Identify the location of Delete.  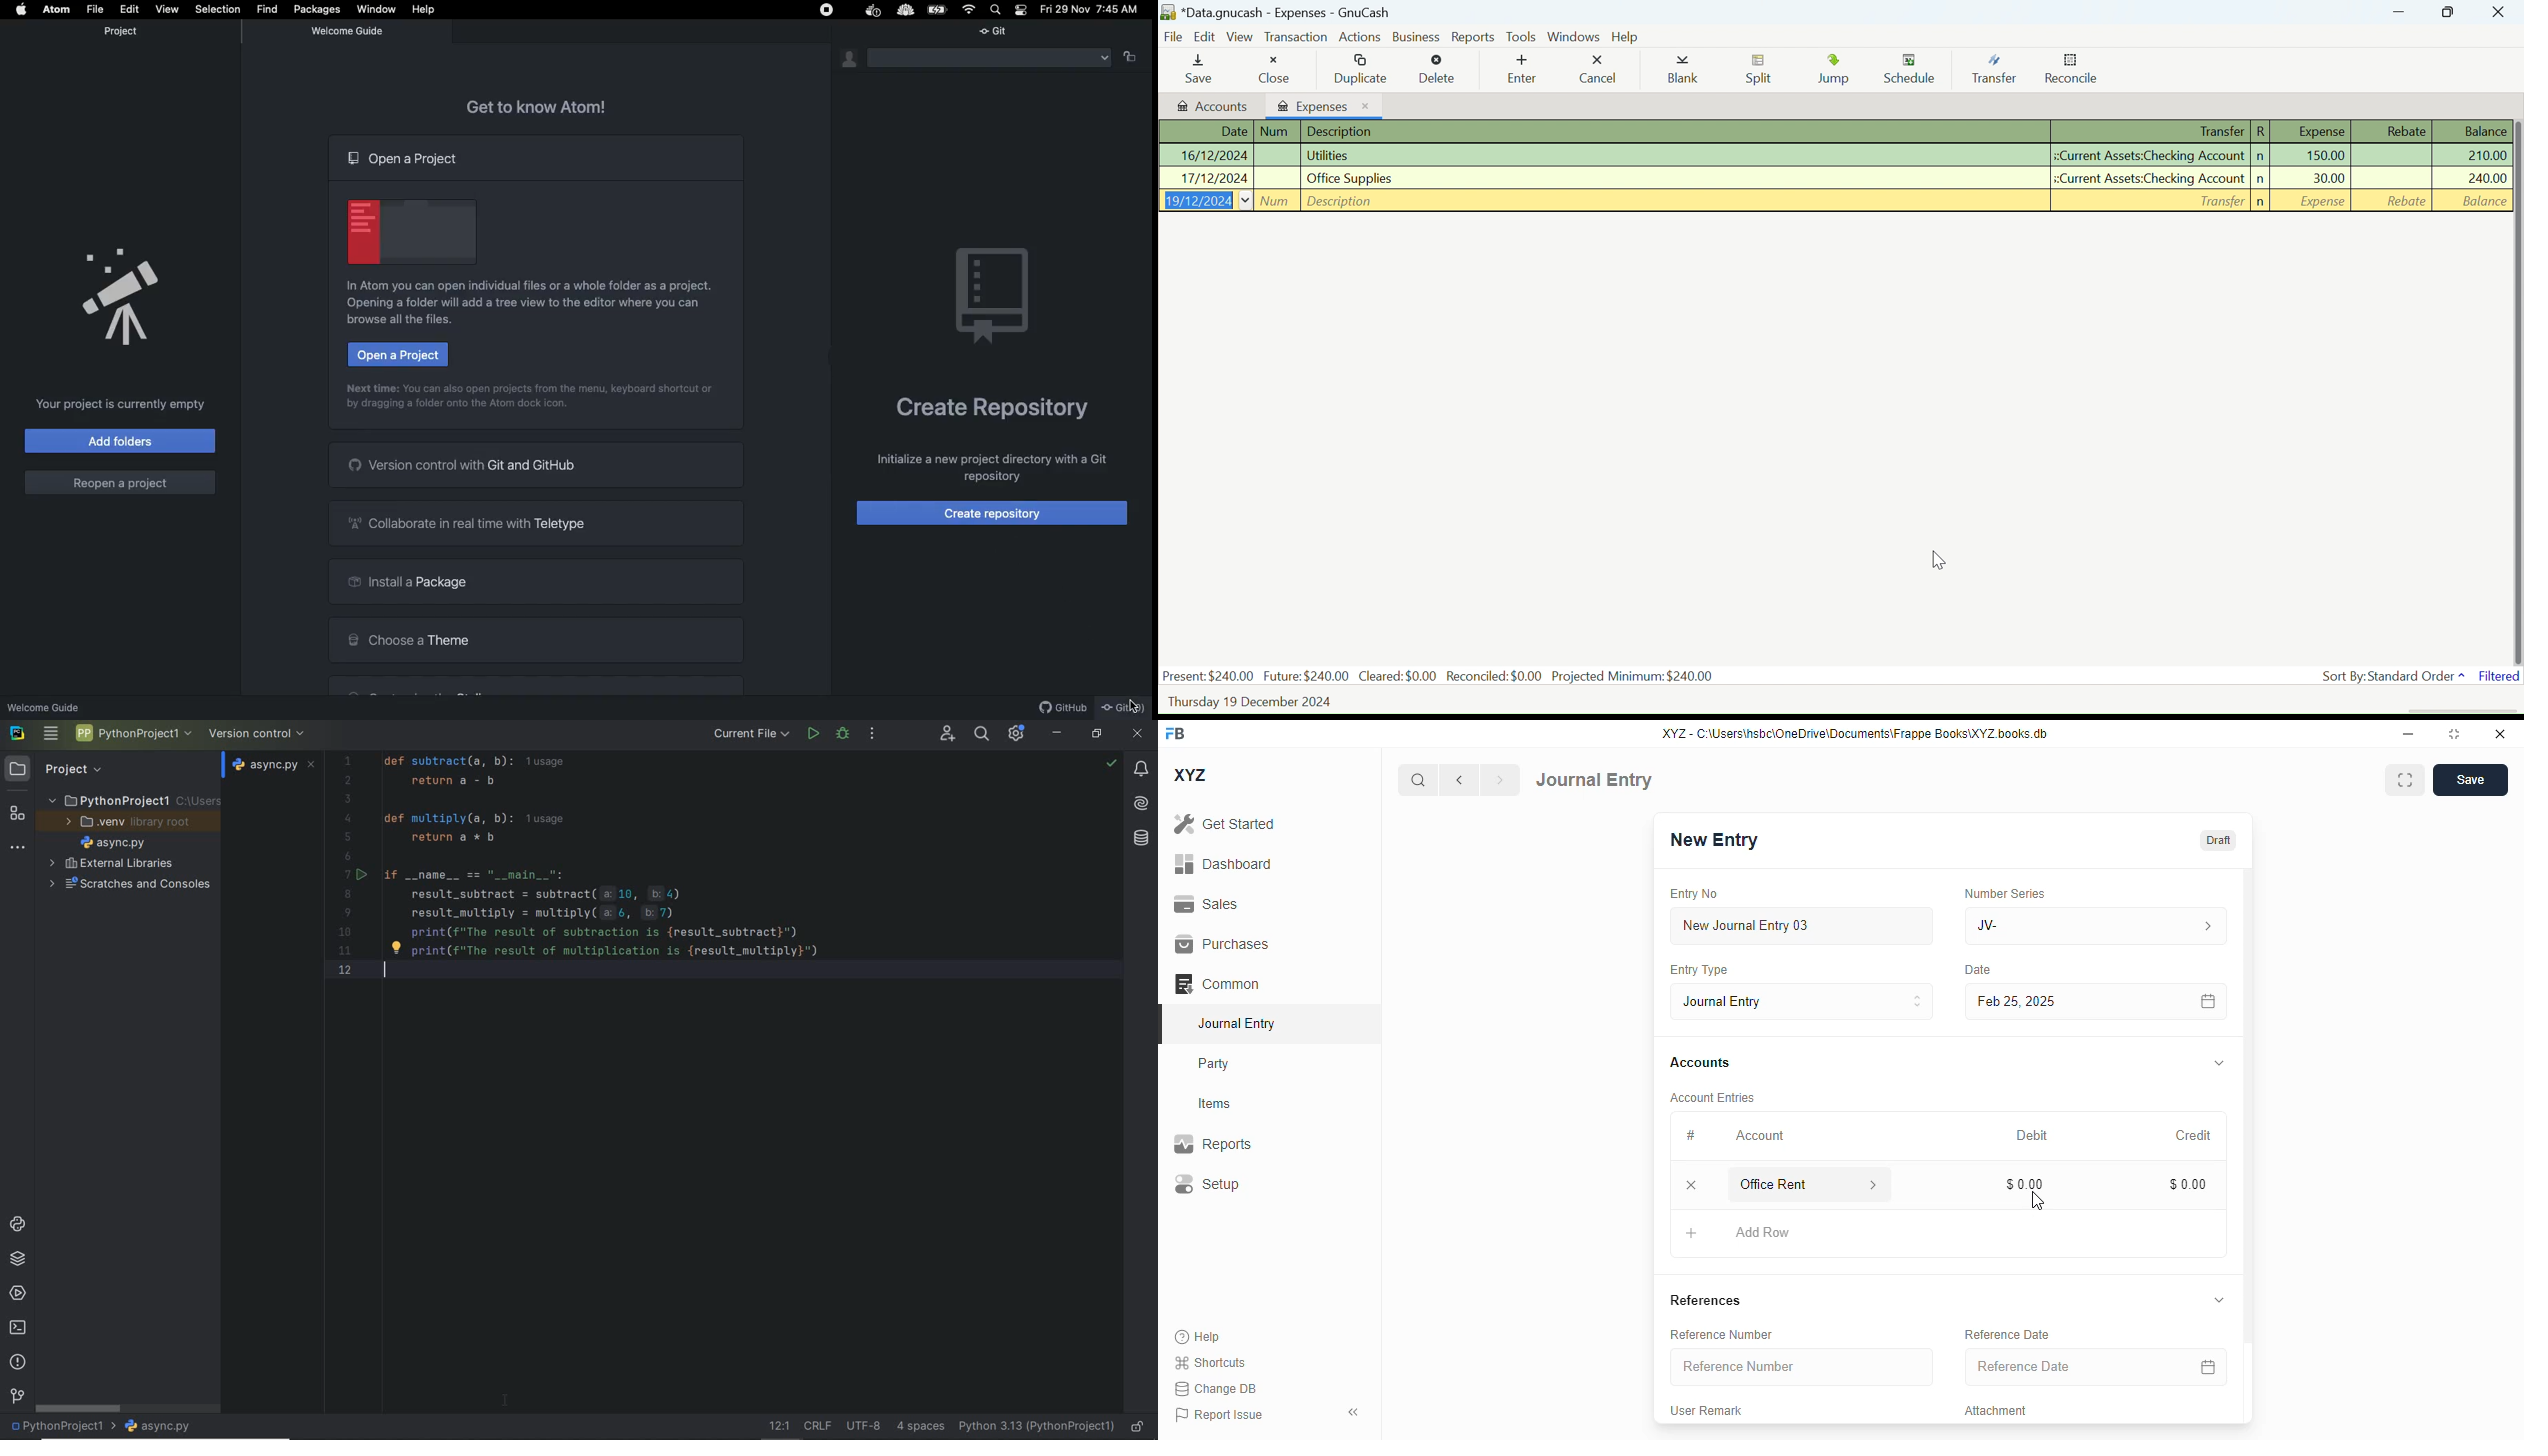
(1437, 70).